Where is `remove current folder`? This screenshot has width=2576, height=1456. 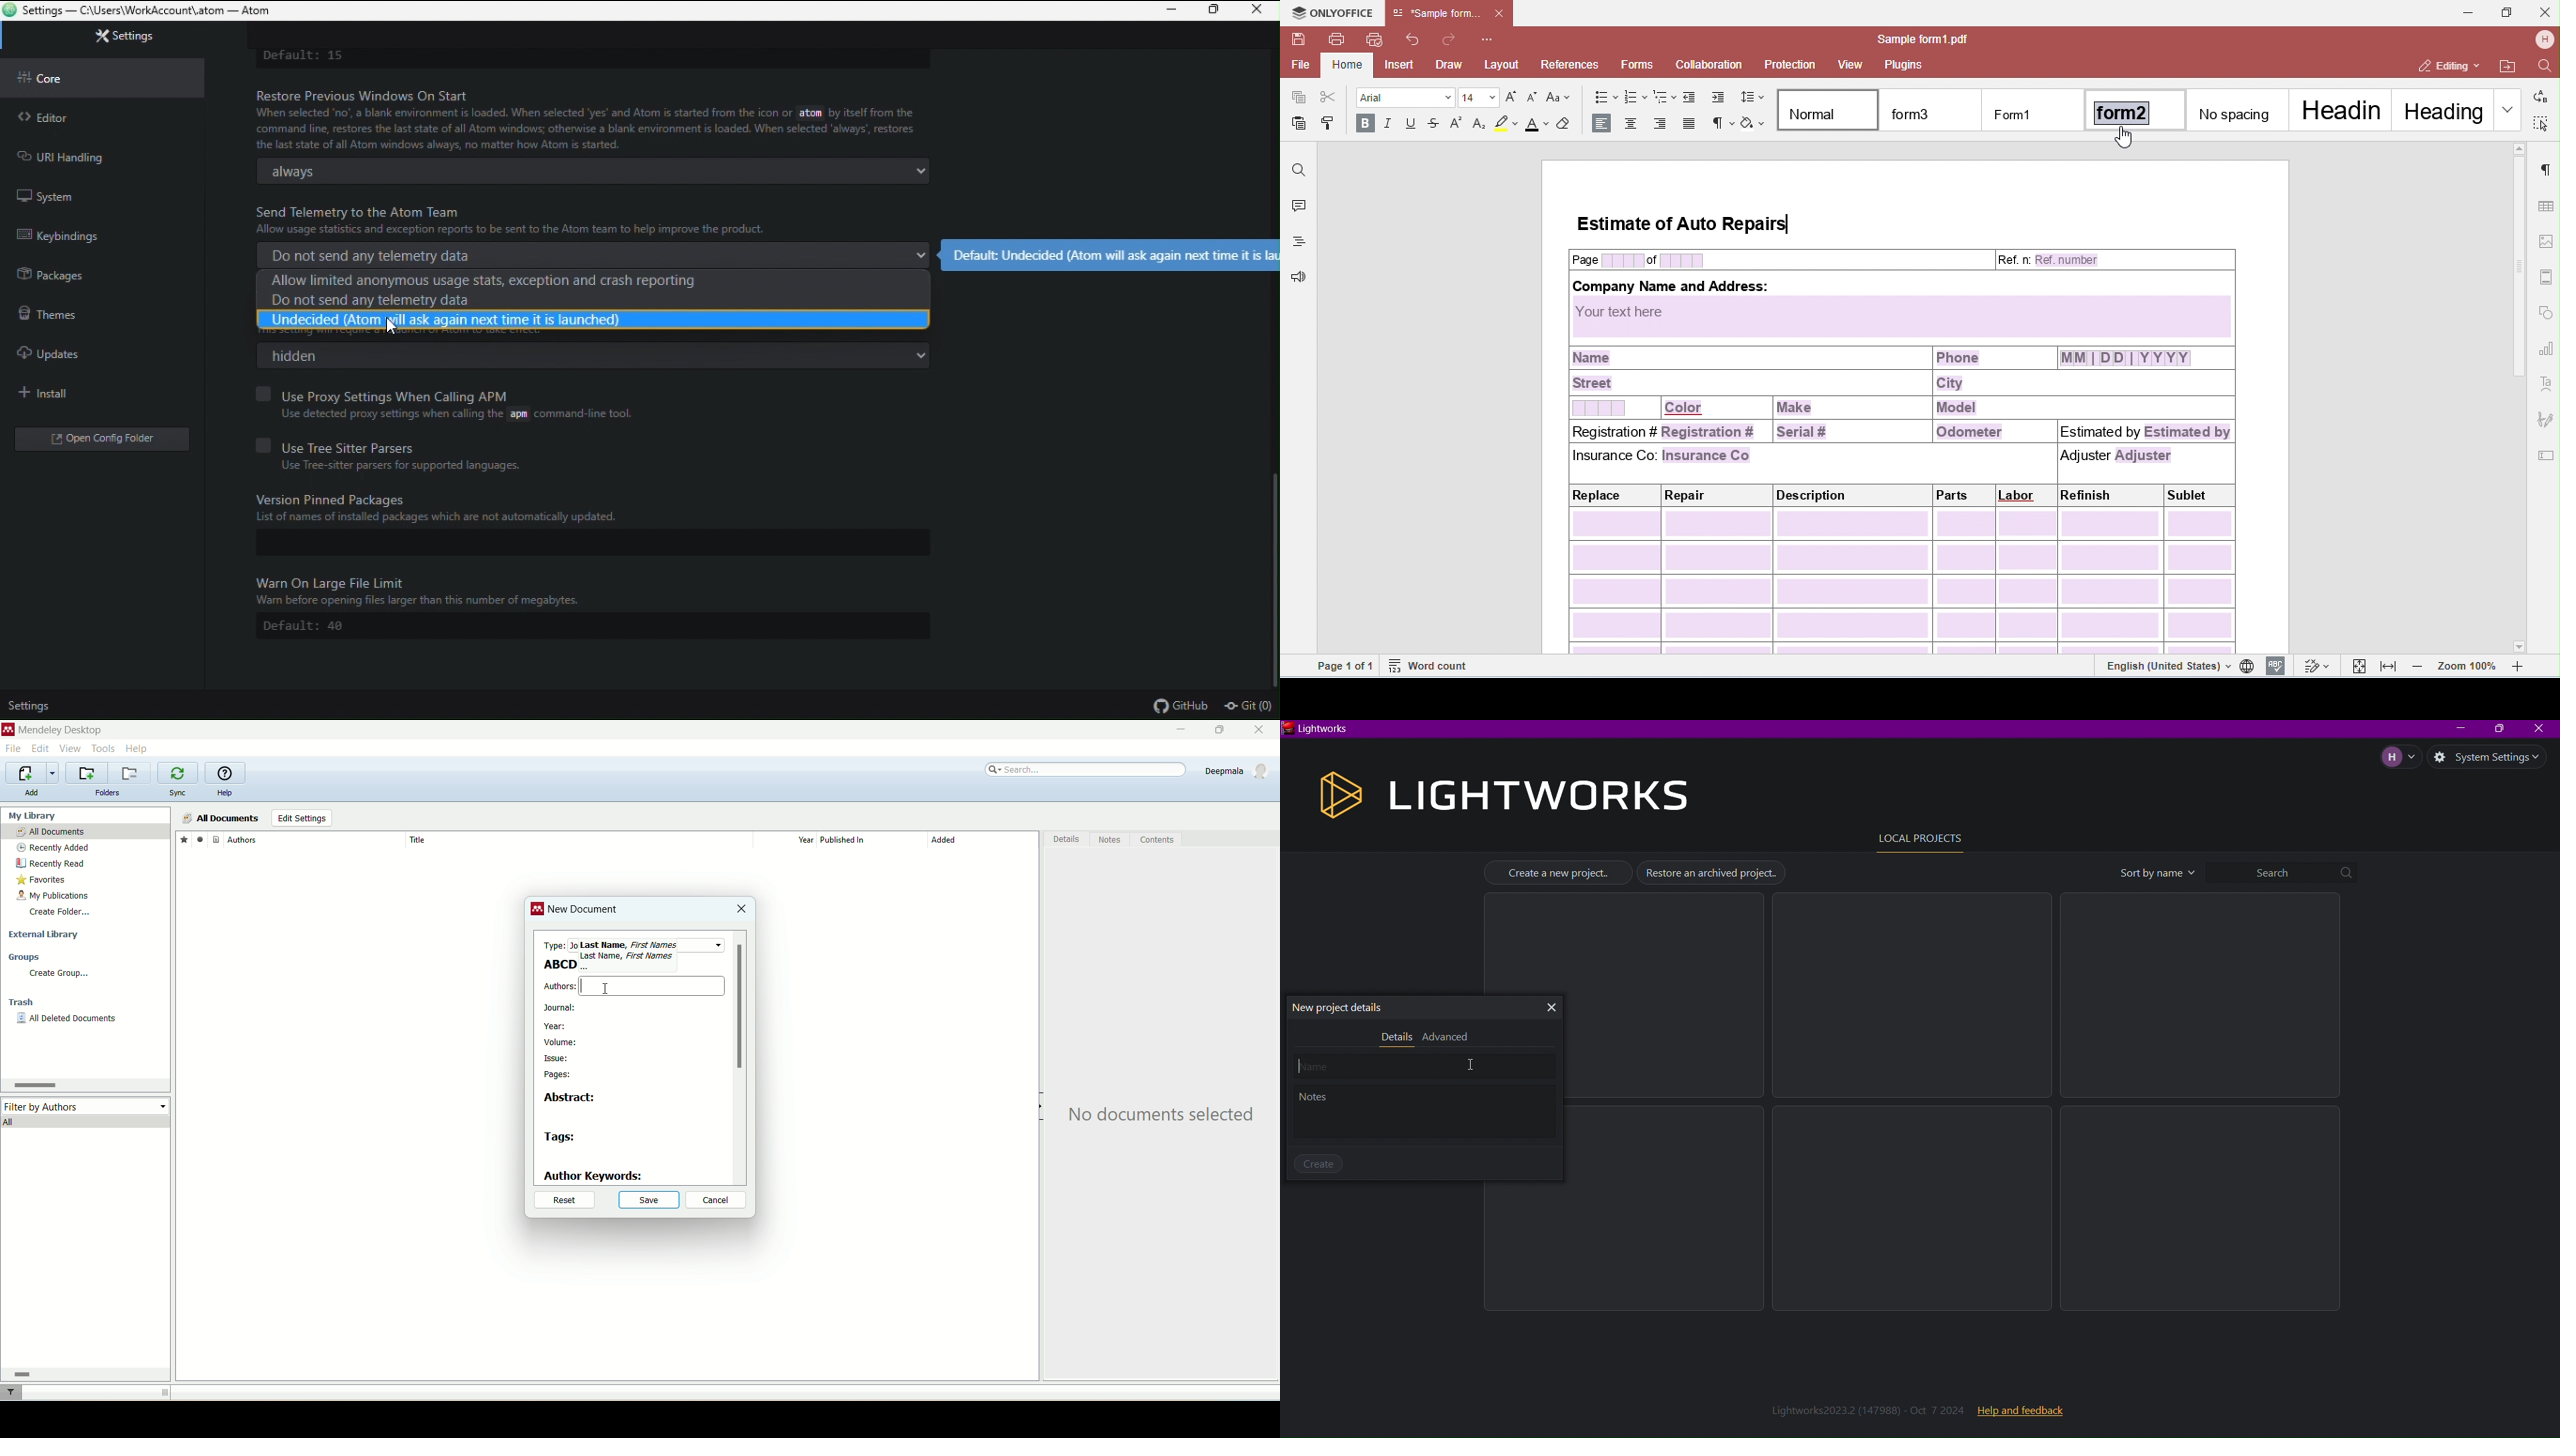 remove current folder is located at coordinates (131, 773).